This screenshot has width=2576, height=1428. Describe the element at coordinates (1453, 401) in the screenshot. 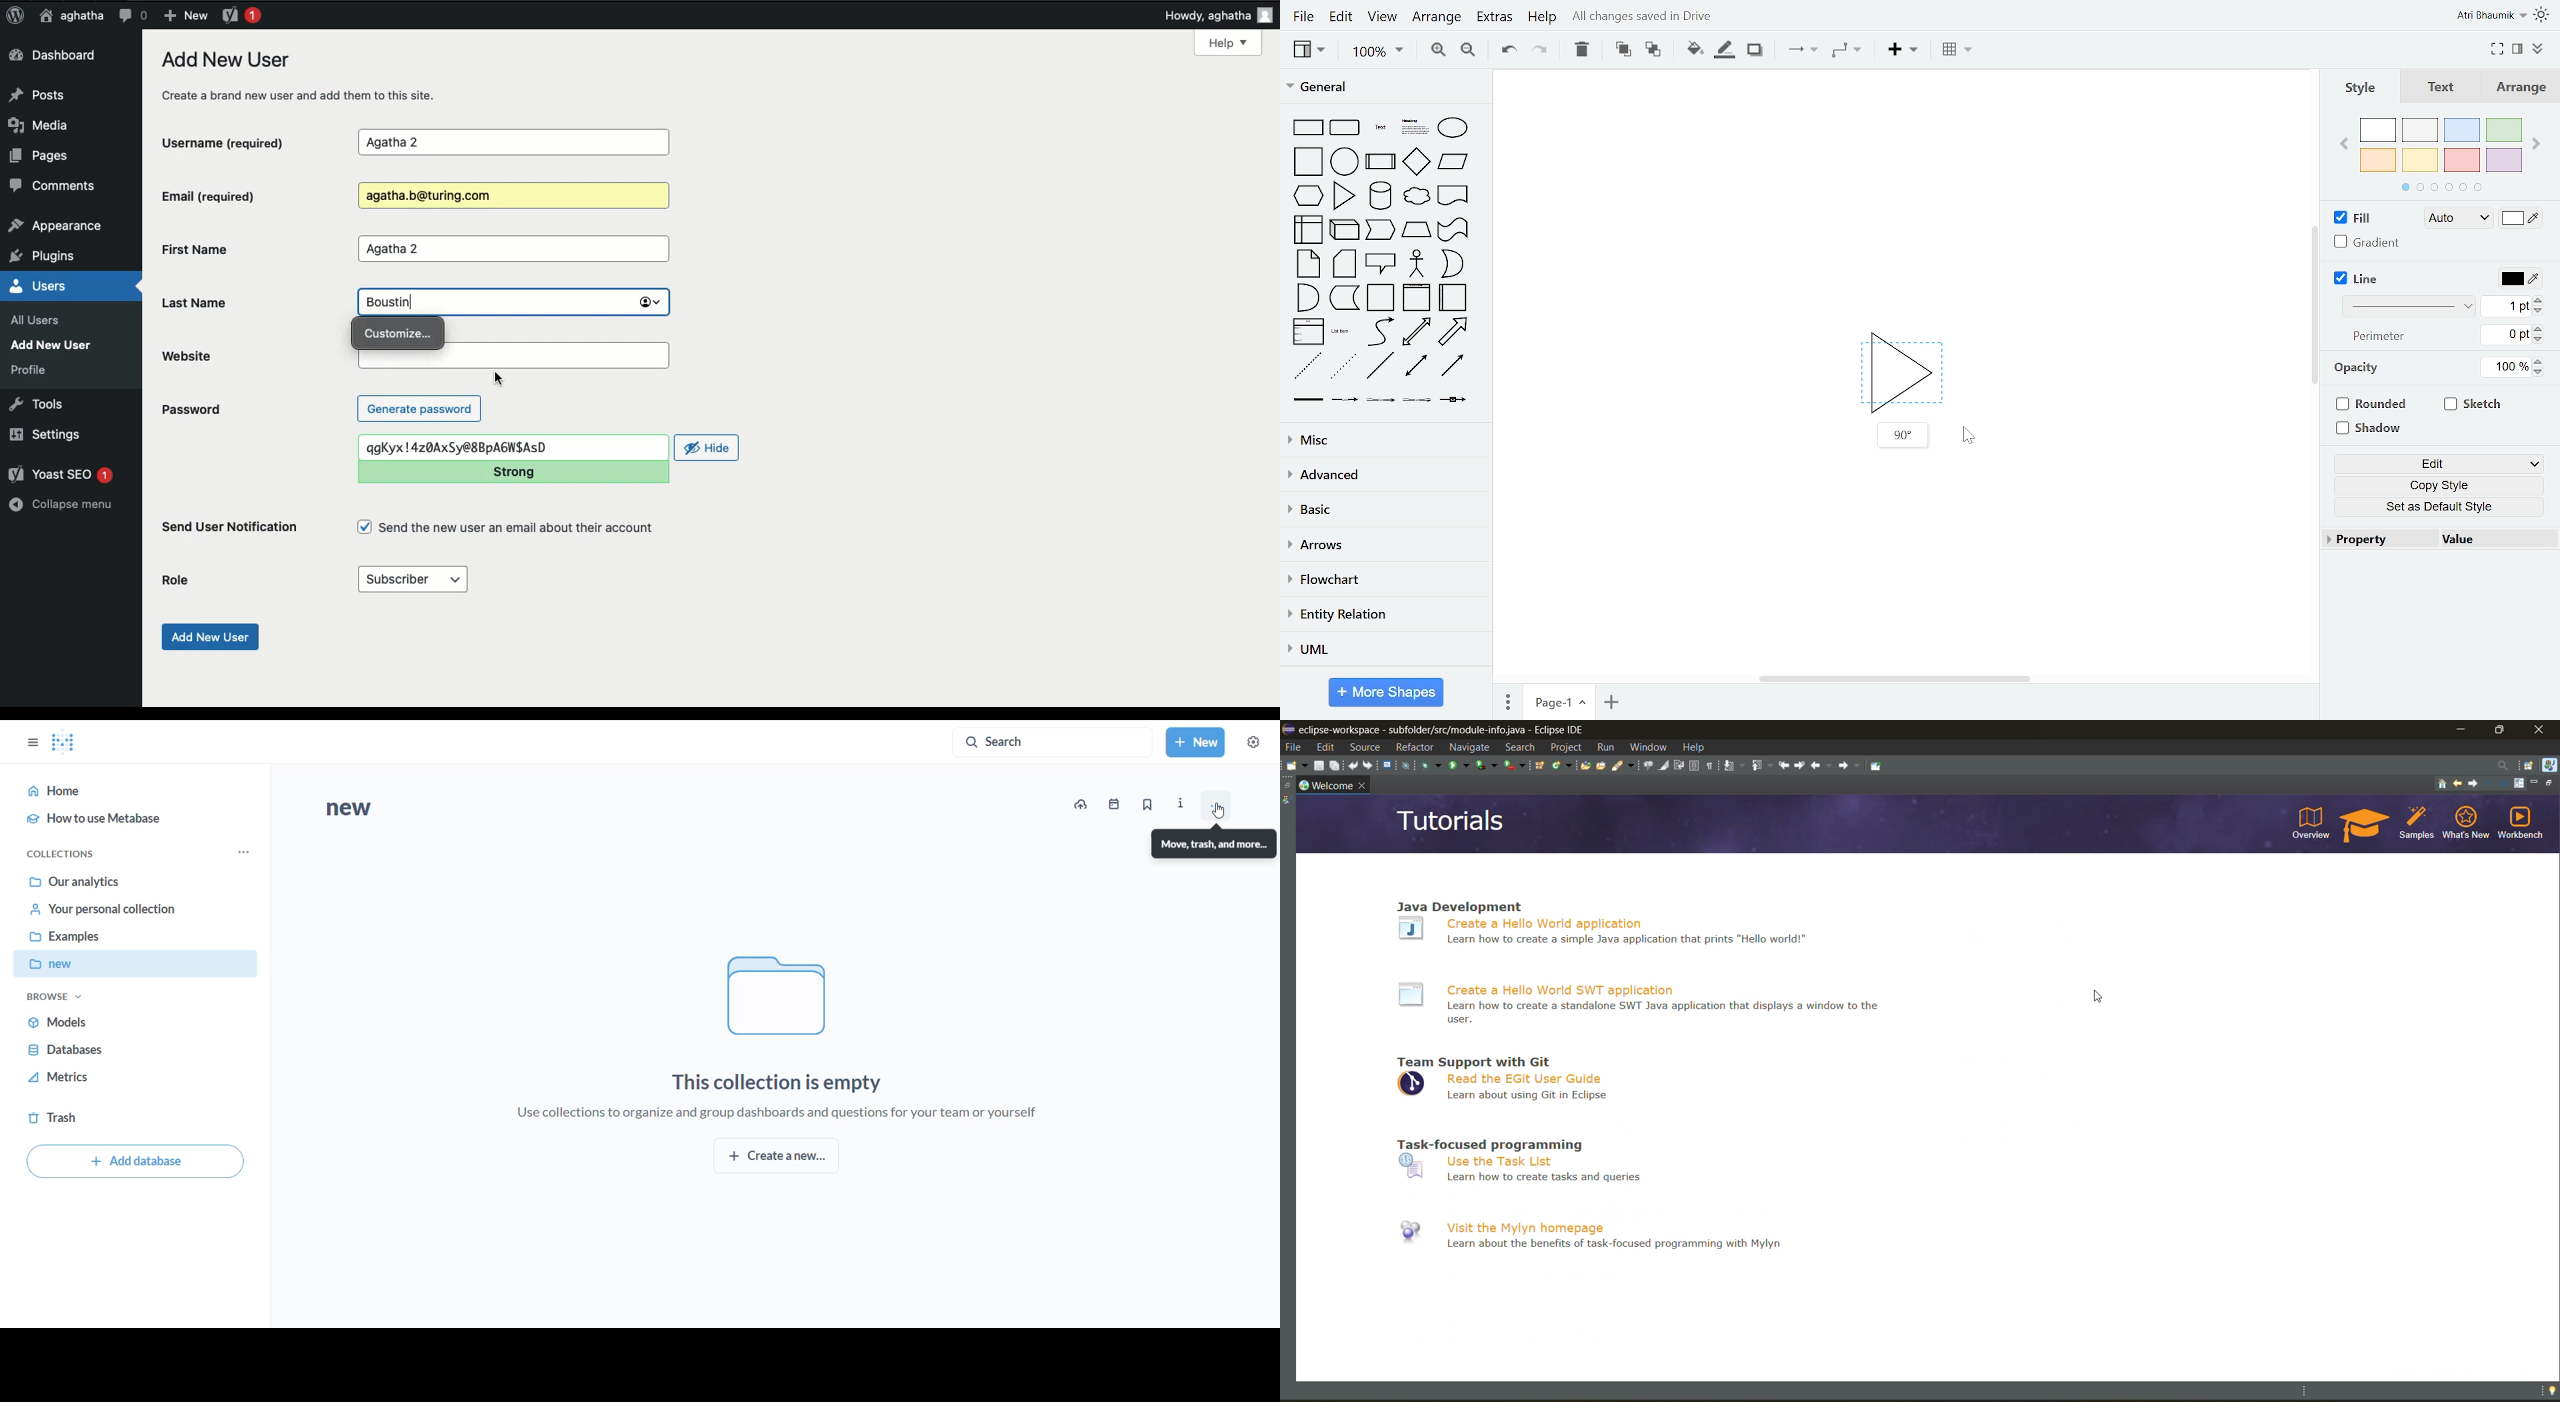

I see `connector with symbol` at that location.